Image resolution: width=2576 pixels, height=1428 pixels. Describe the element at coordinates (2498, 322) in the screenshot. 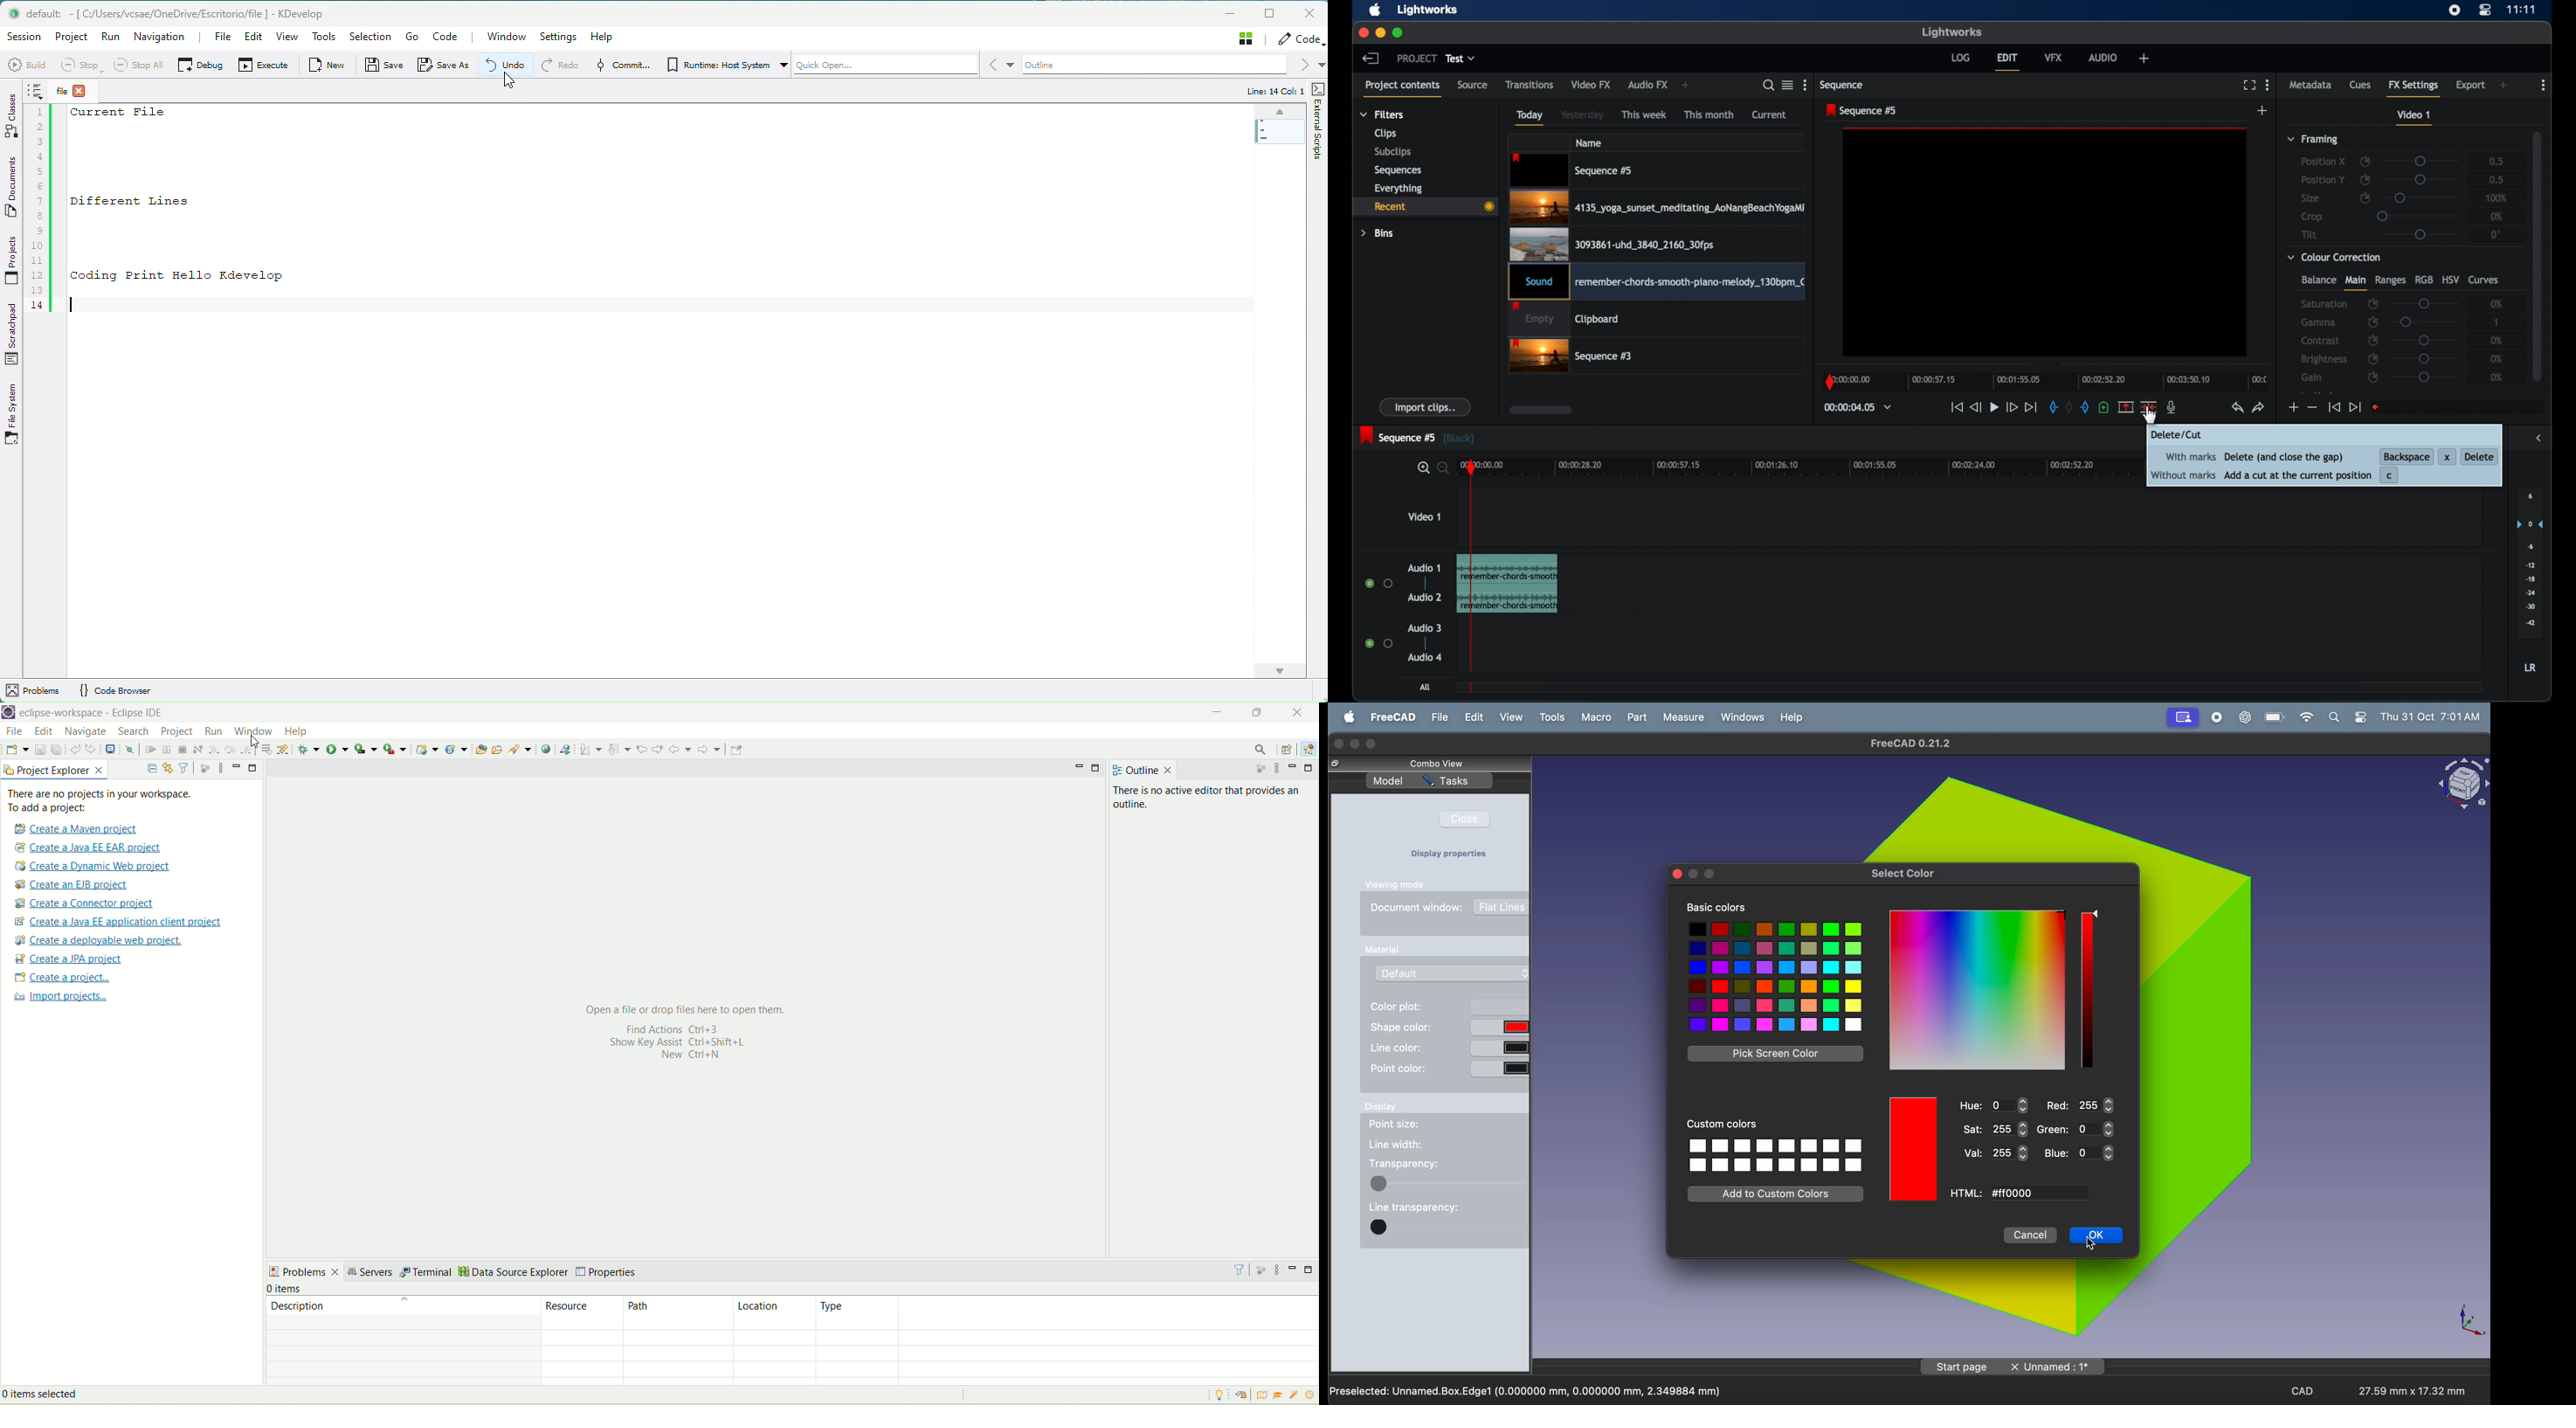

I see `1` at that location.